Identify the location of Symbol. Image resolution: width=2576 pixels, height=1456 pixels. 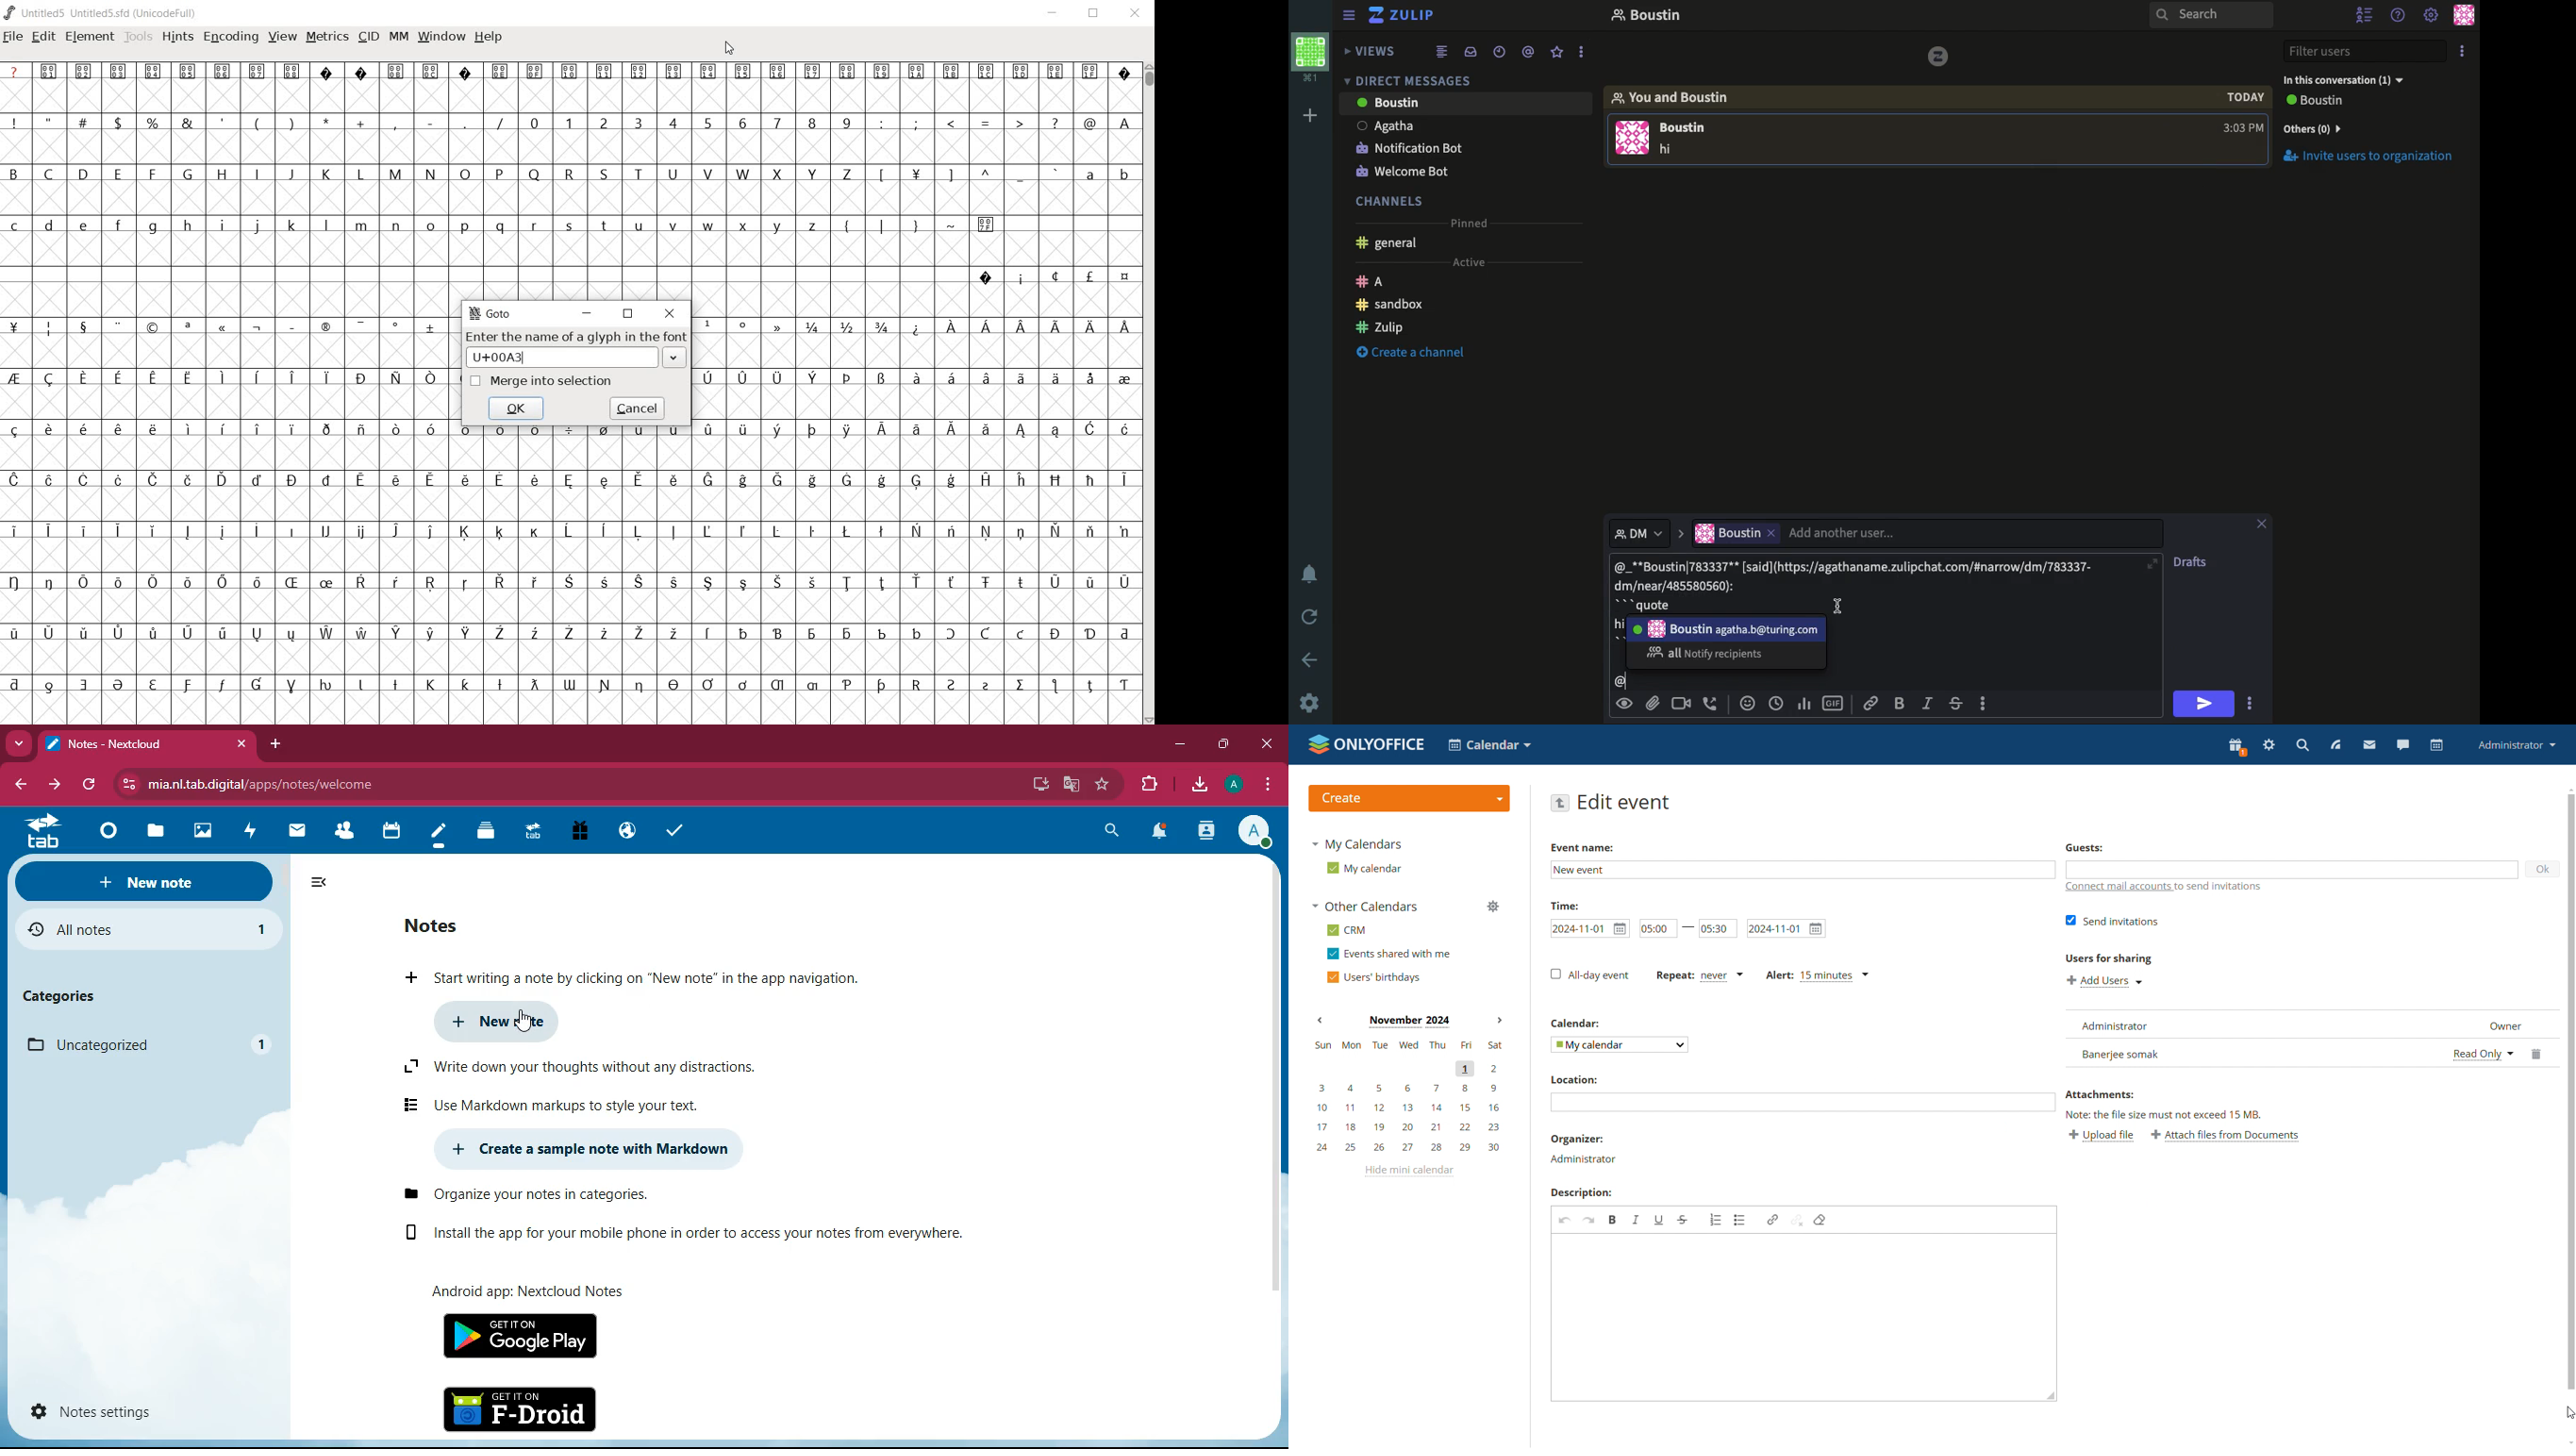
(953, 685).